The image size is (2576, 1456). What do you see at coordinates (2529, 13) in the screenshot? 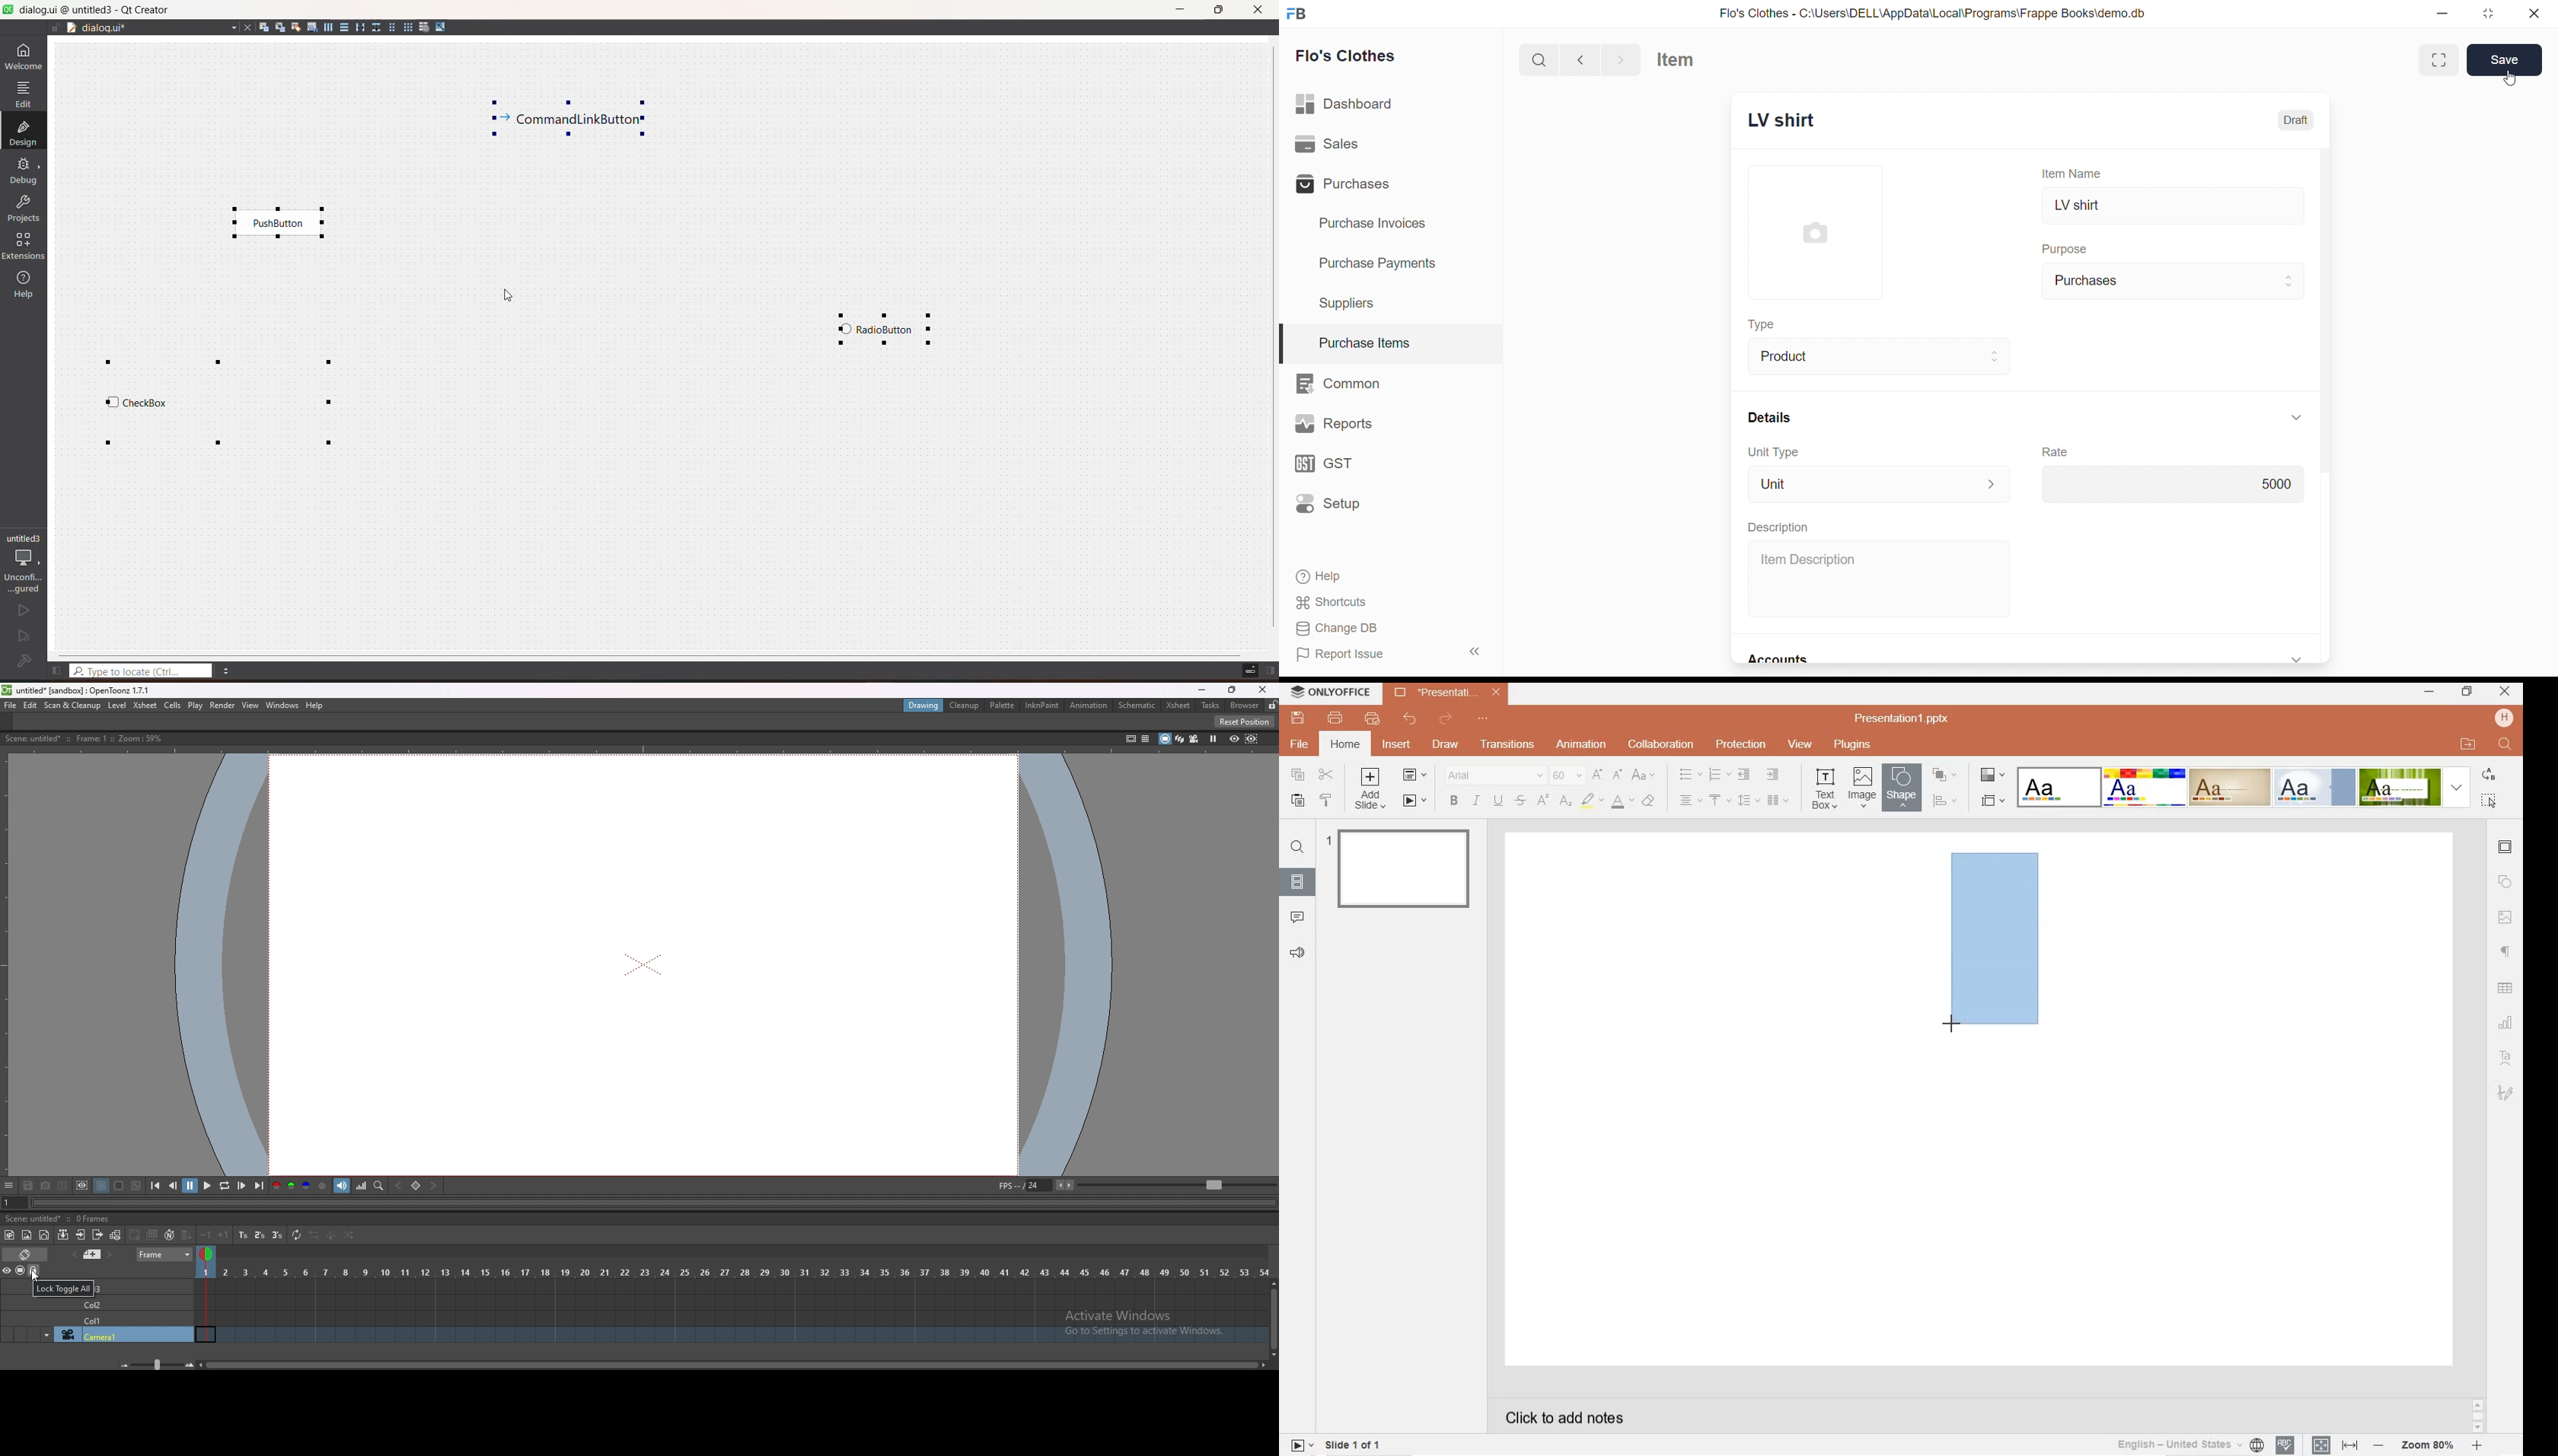
I see `close` at bounding box center [2529, 13].